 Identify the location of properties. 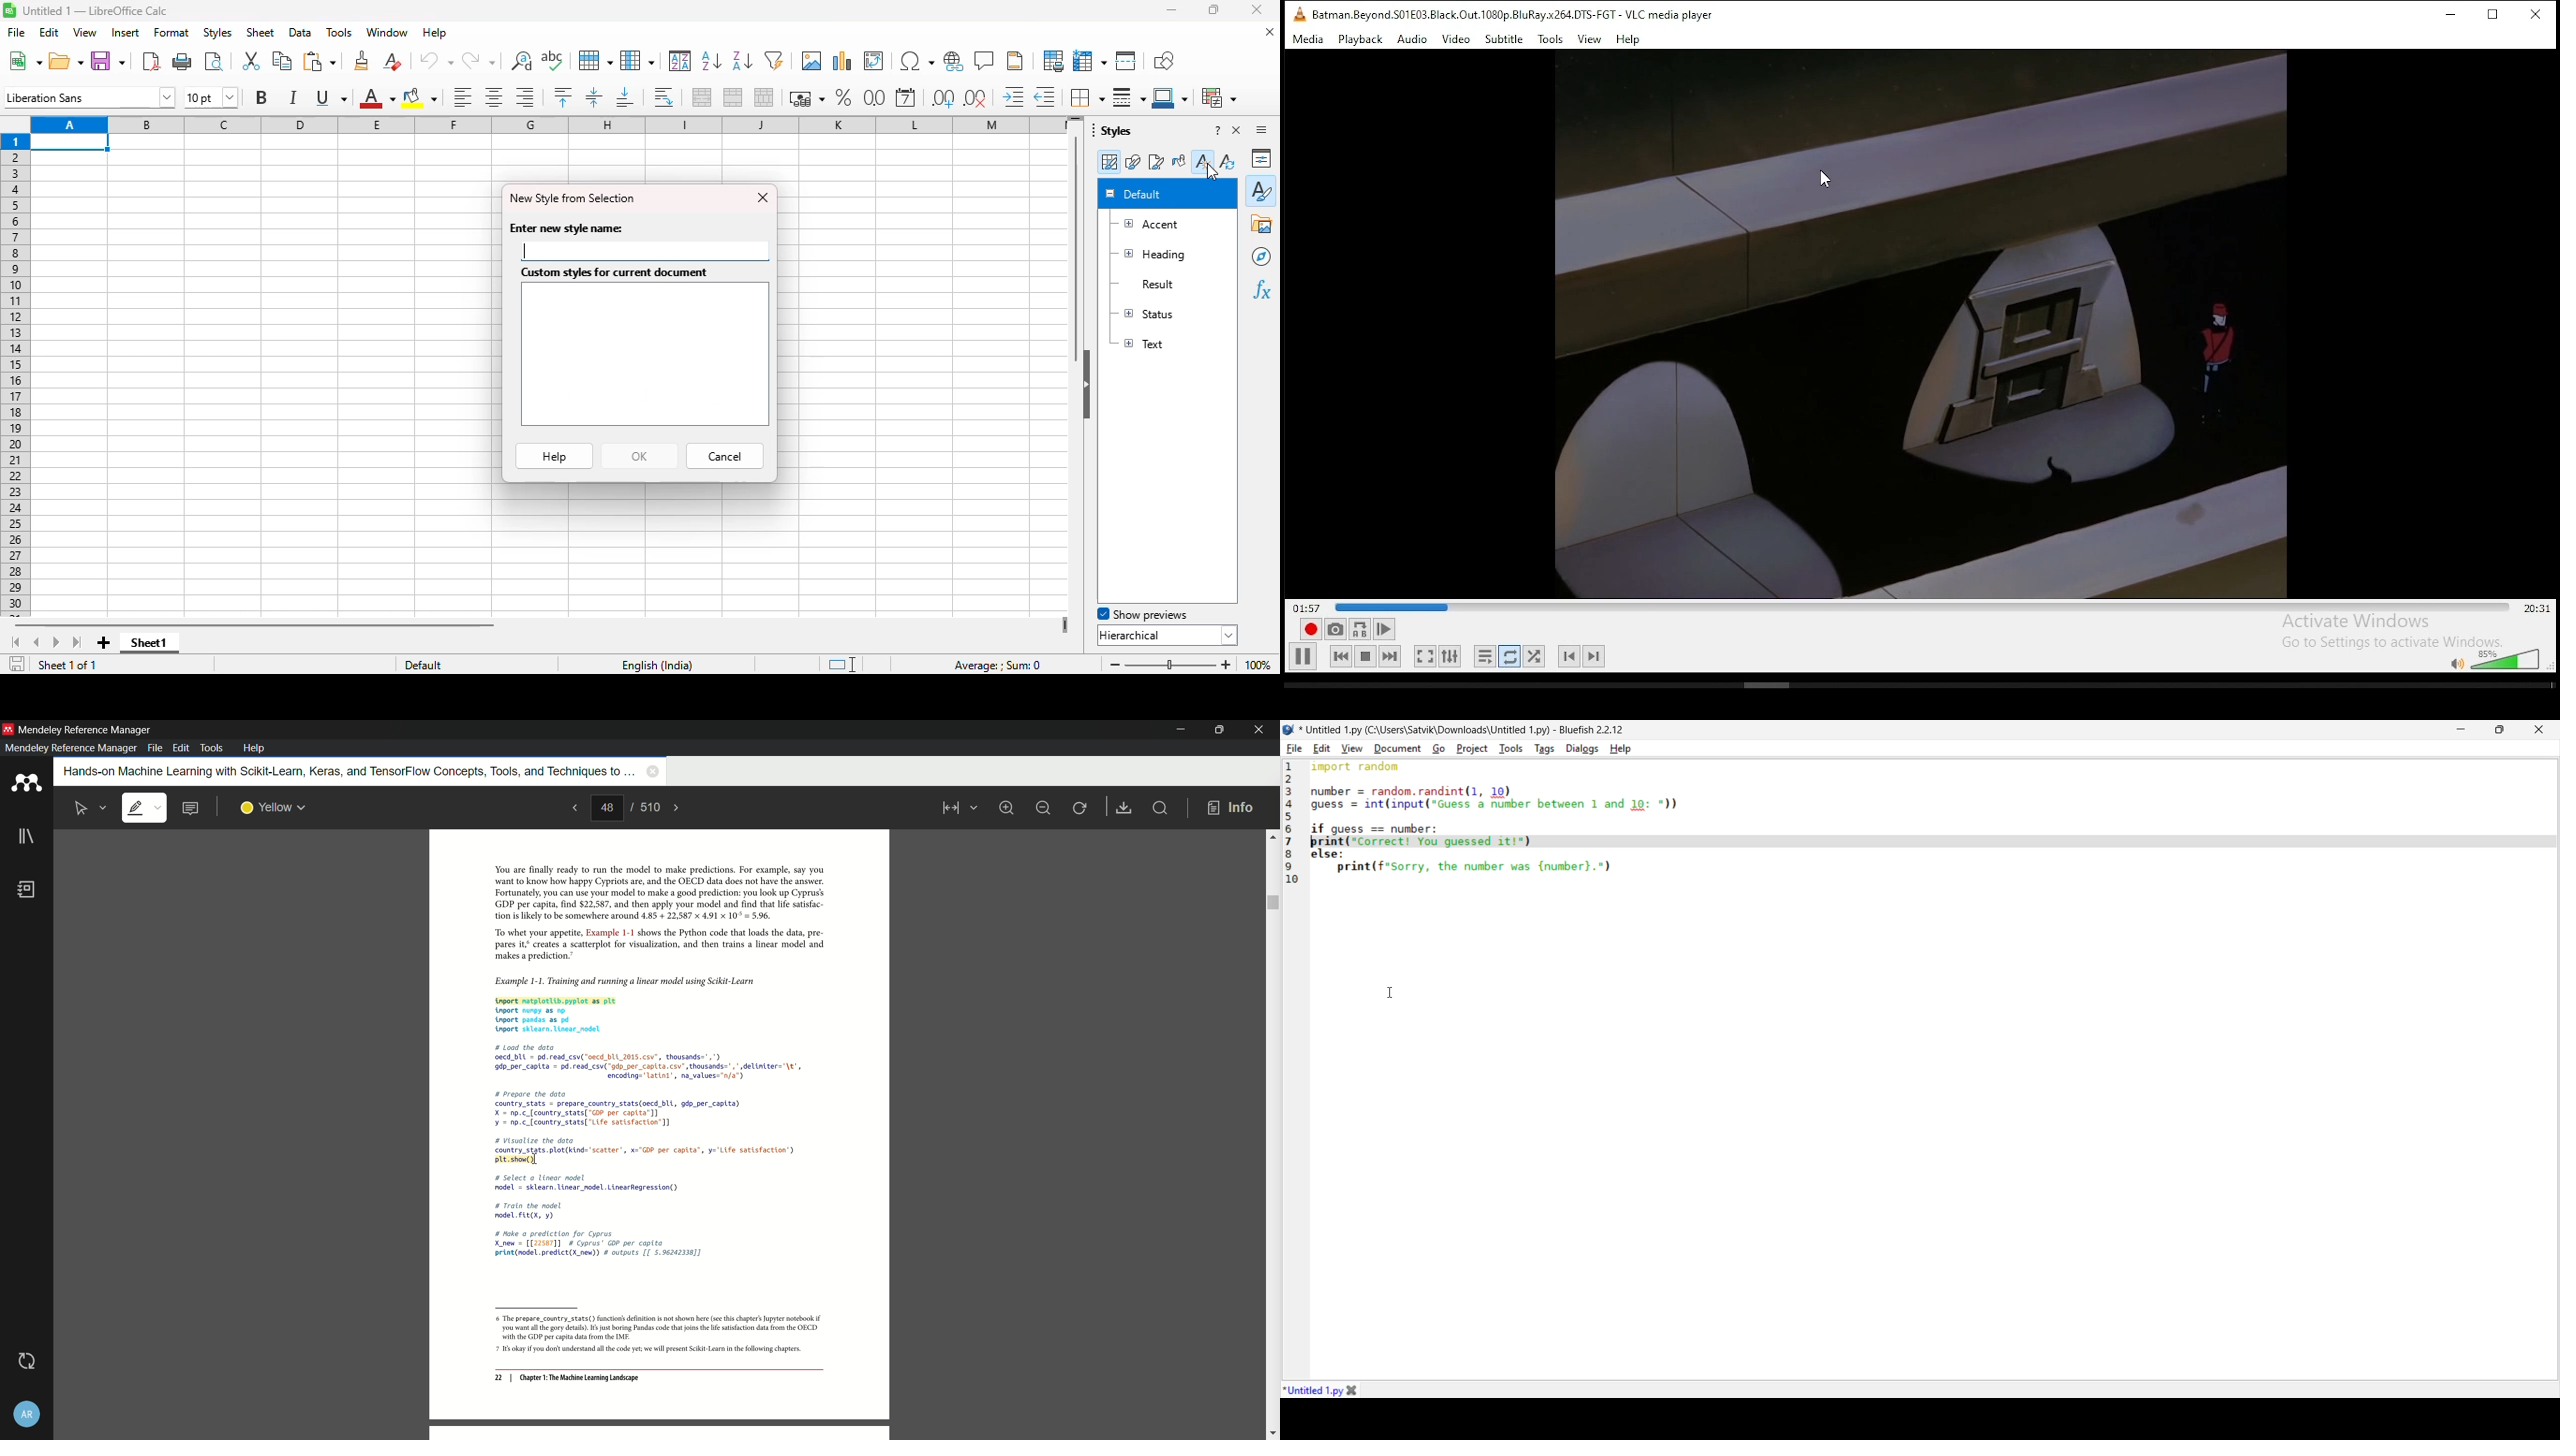
(1262, 158).